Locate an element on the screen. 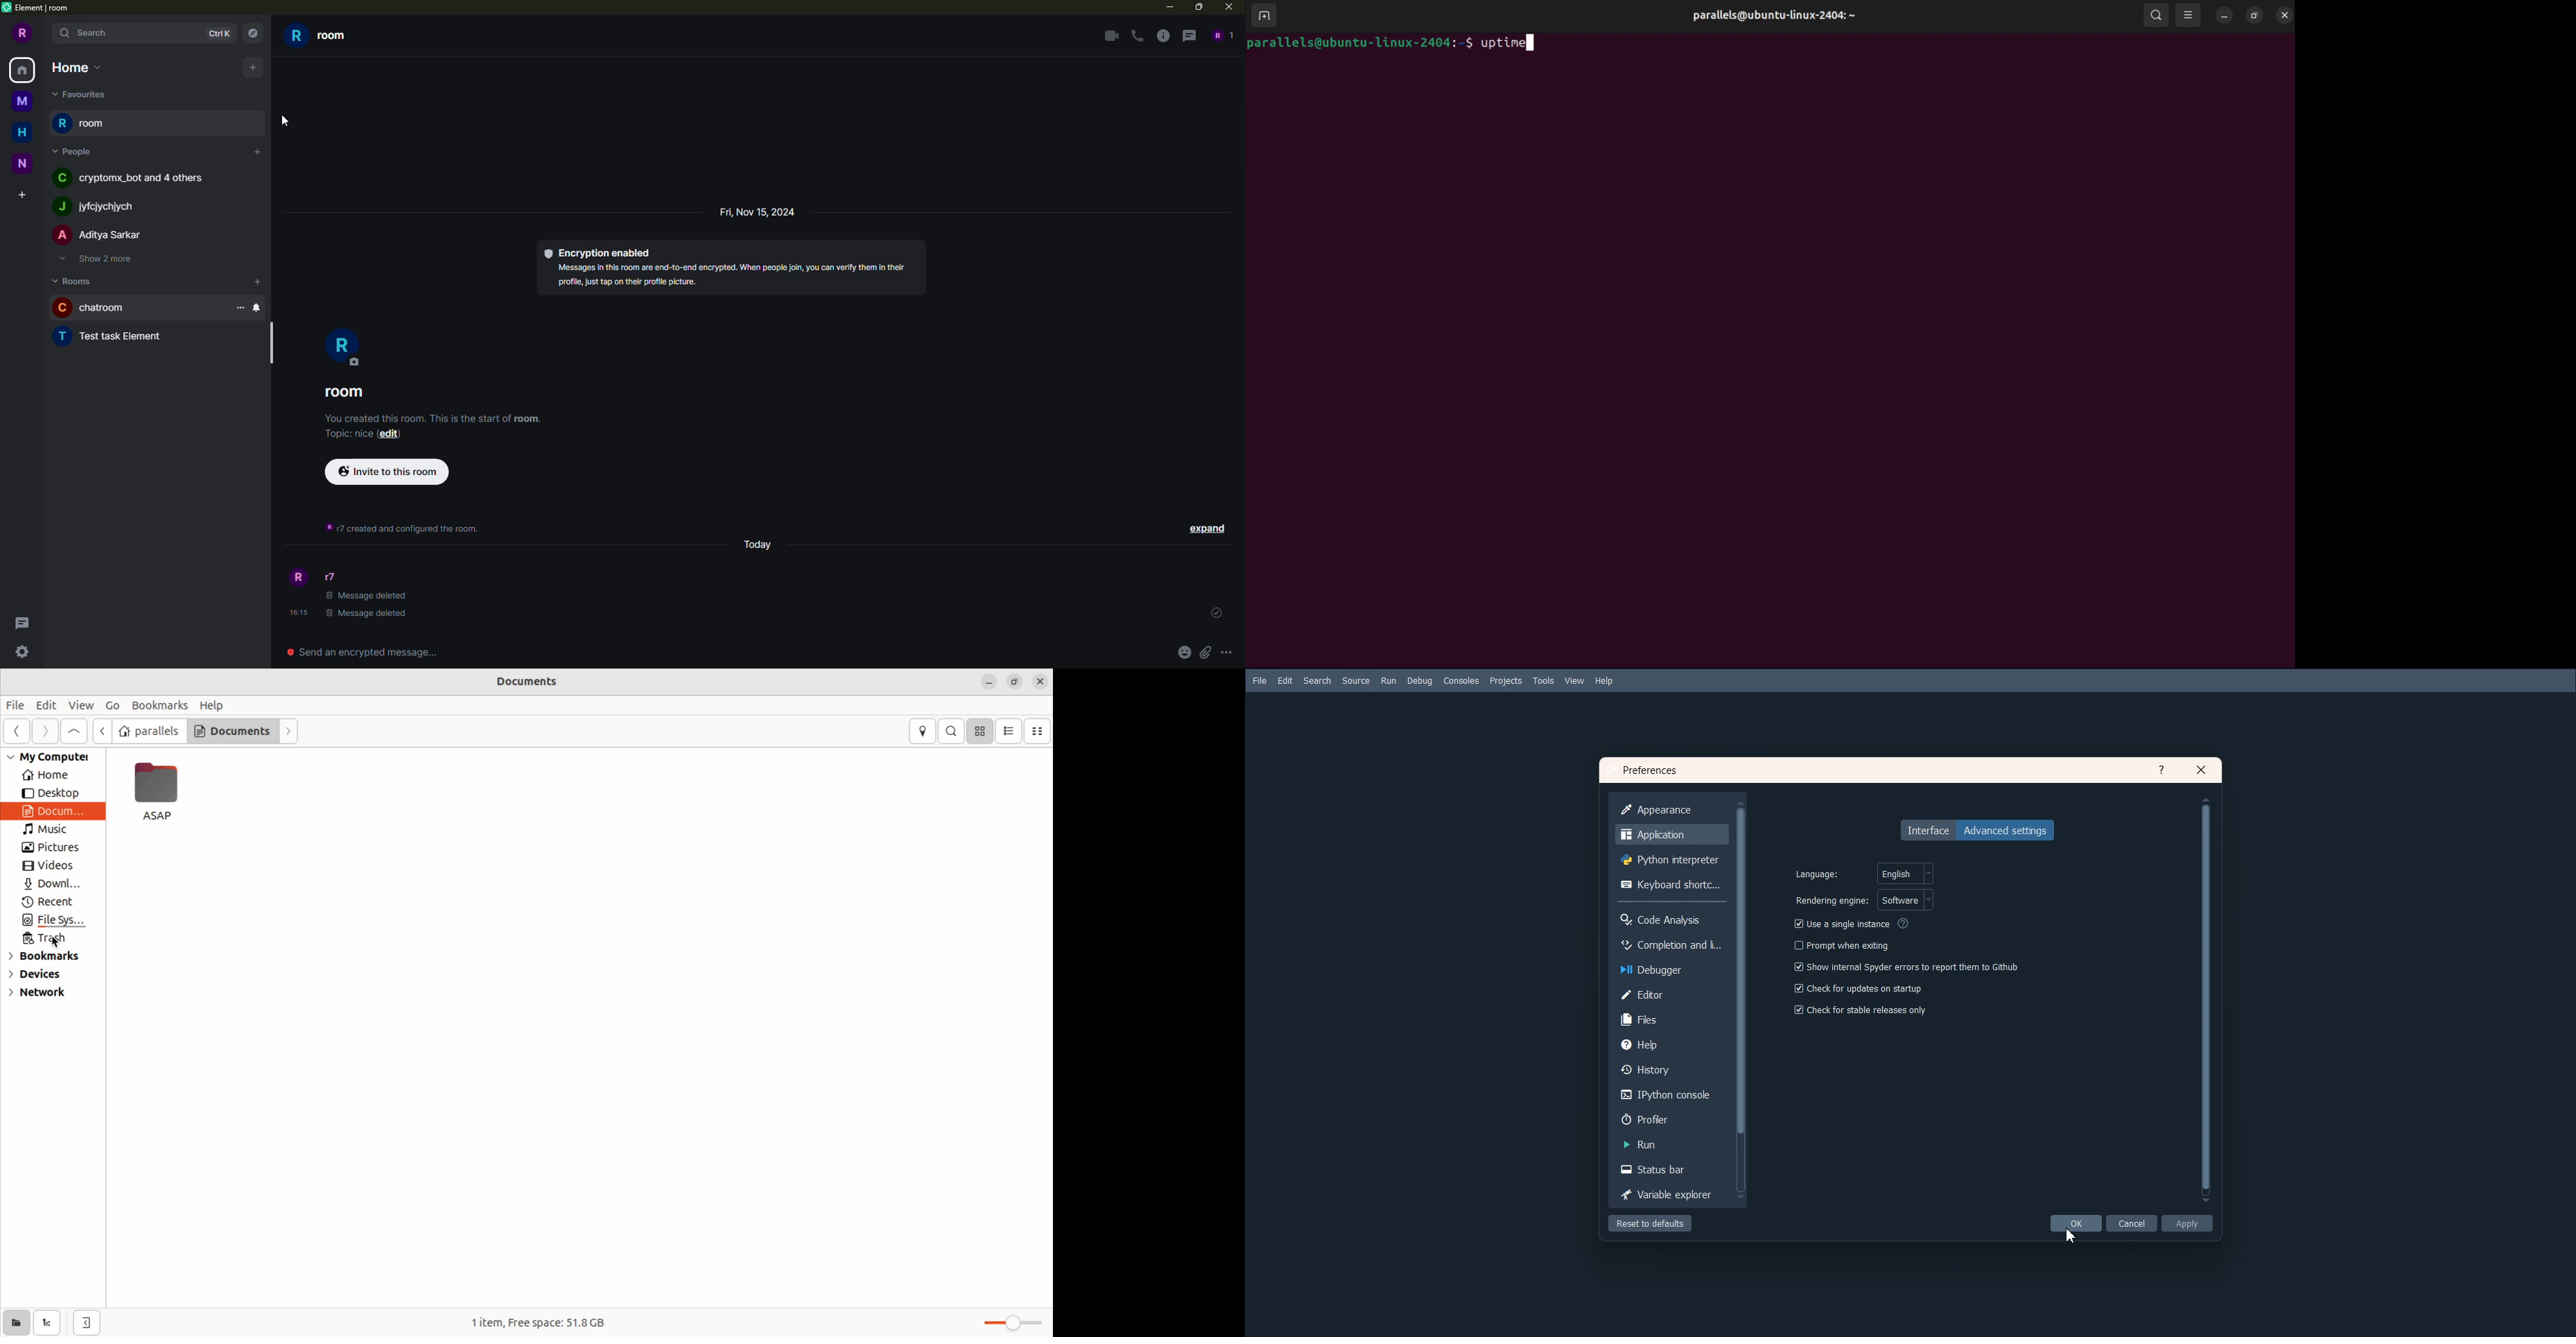 The image size is (2576, 1344). Interface is located at coordinates (1928, 830).